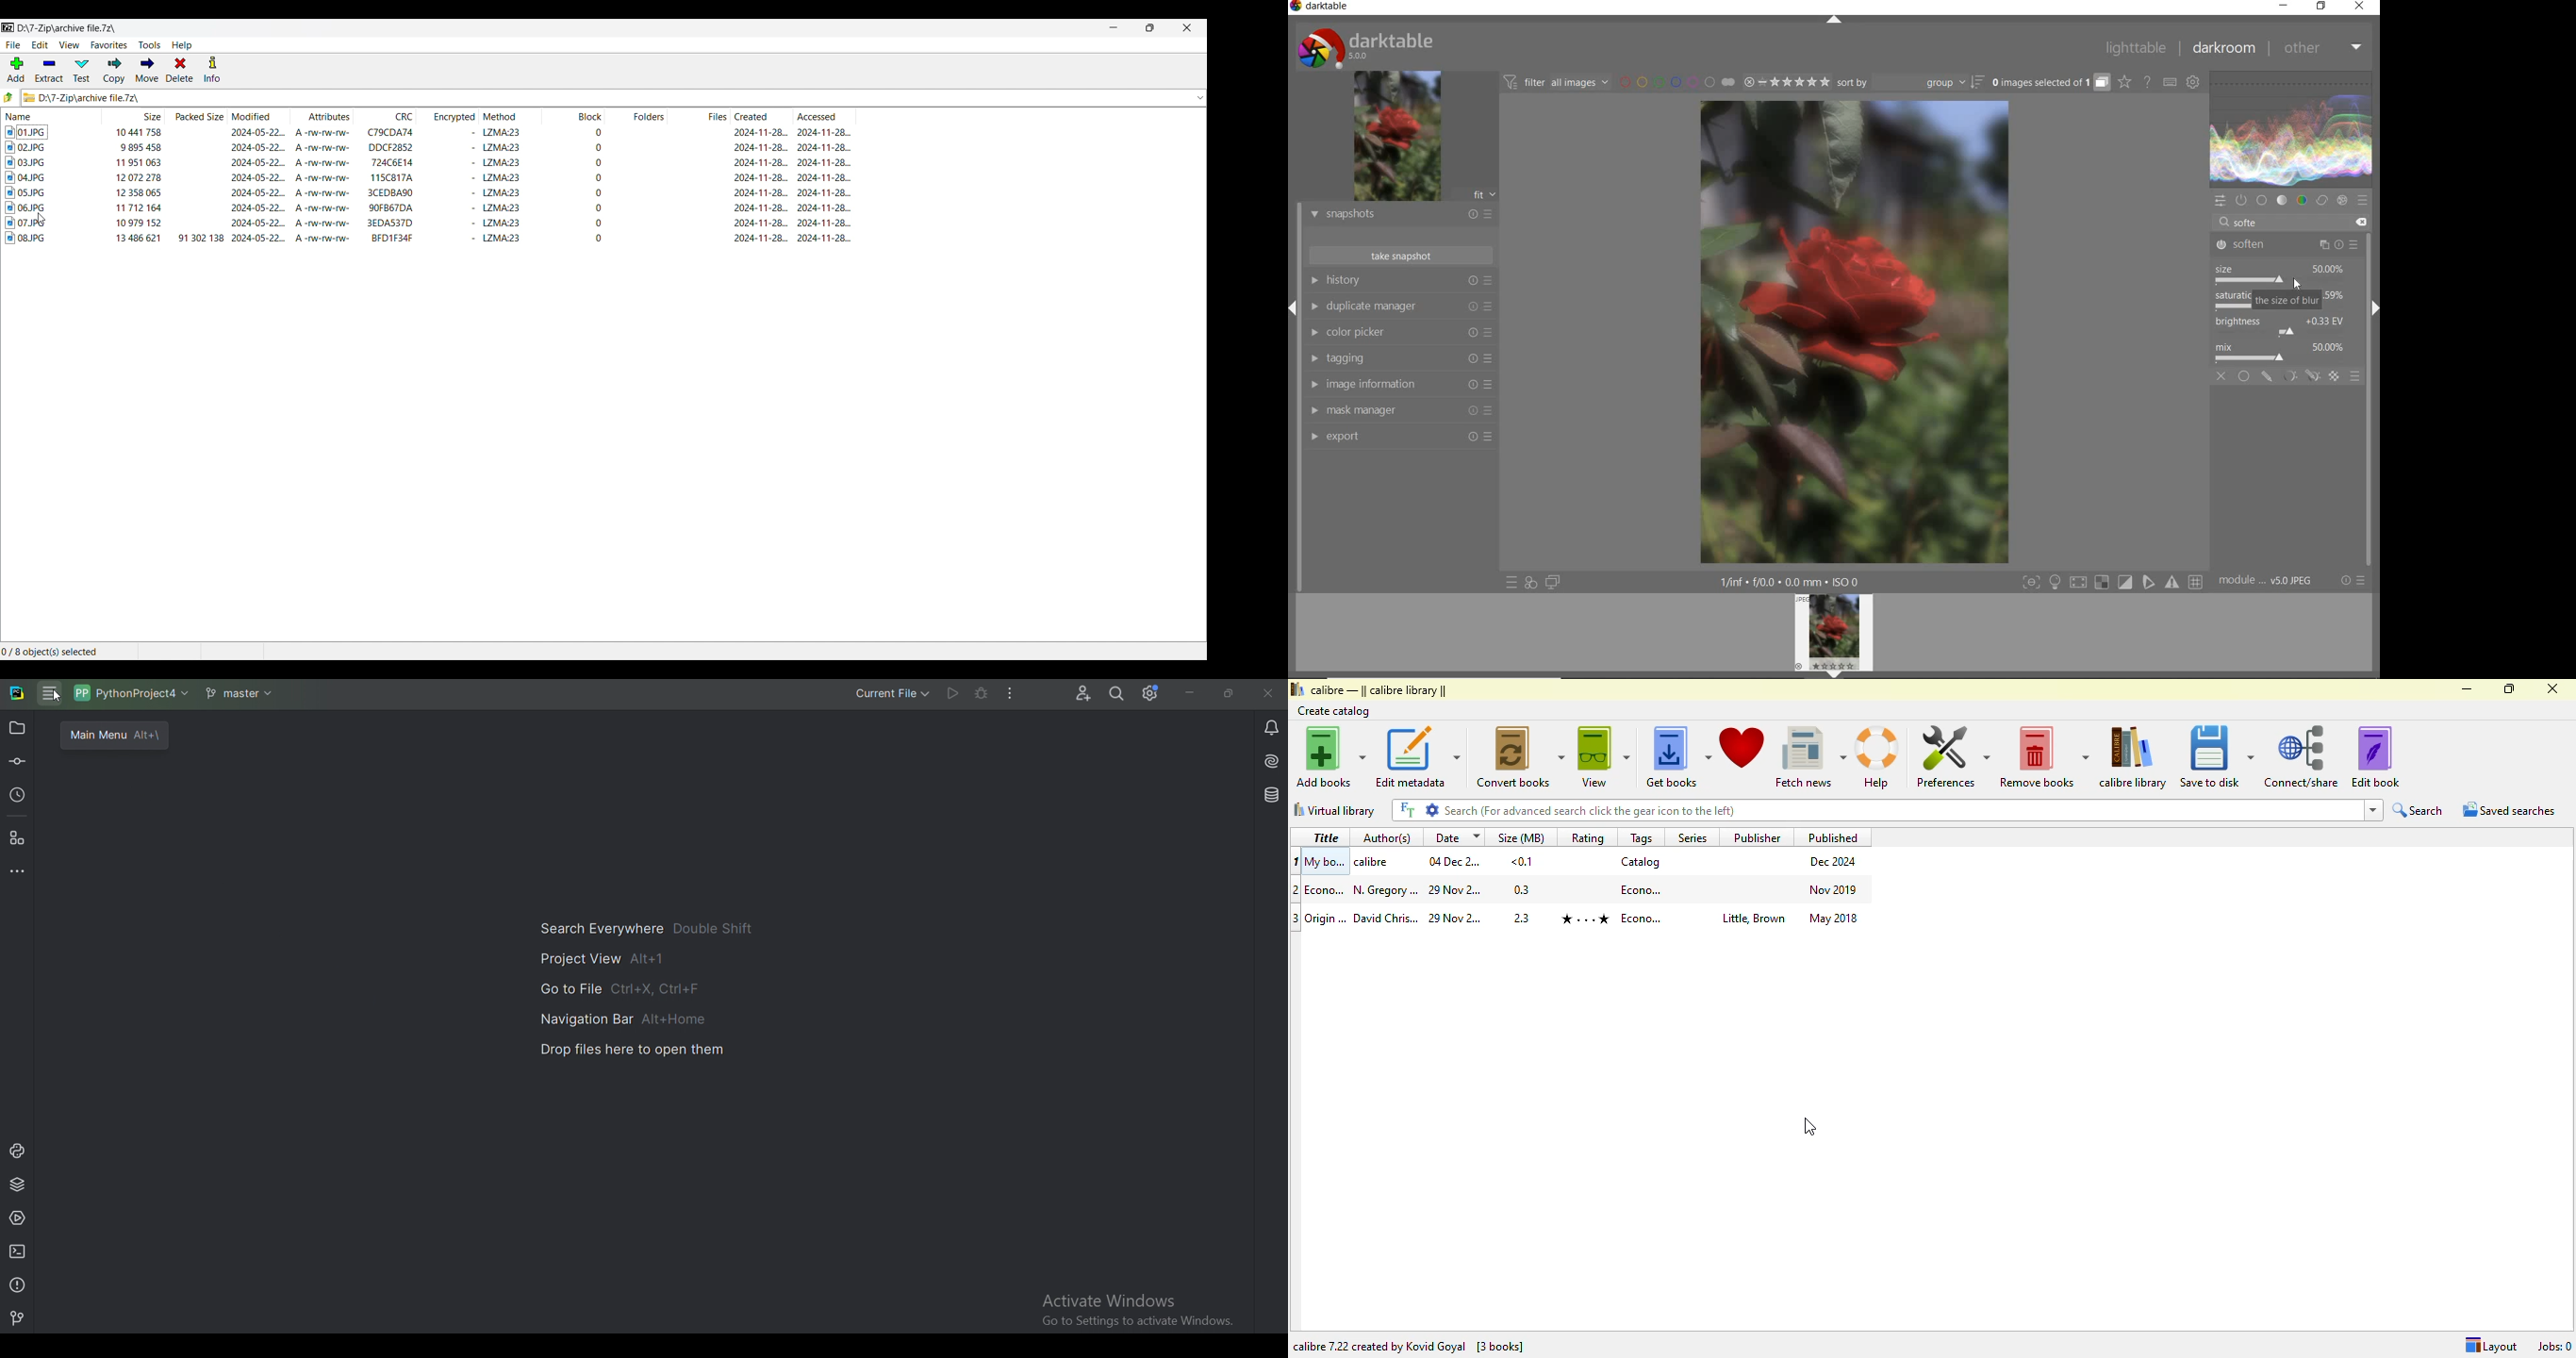 The width and height of the screenshot is (2576, 1372). Describe the element at coordinates (40, 45) in the screenshot. I see `Edit menu` at that location.